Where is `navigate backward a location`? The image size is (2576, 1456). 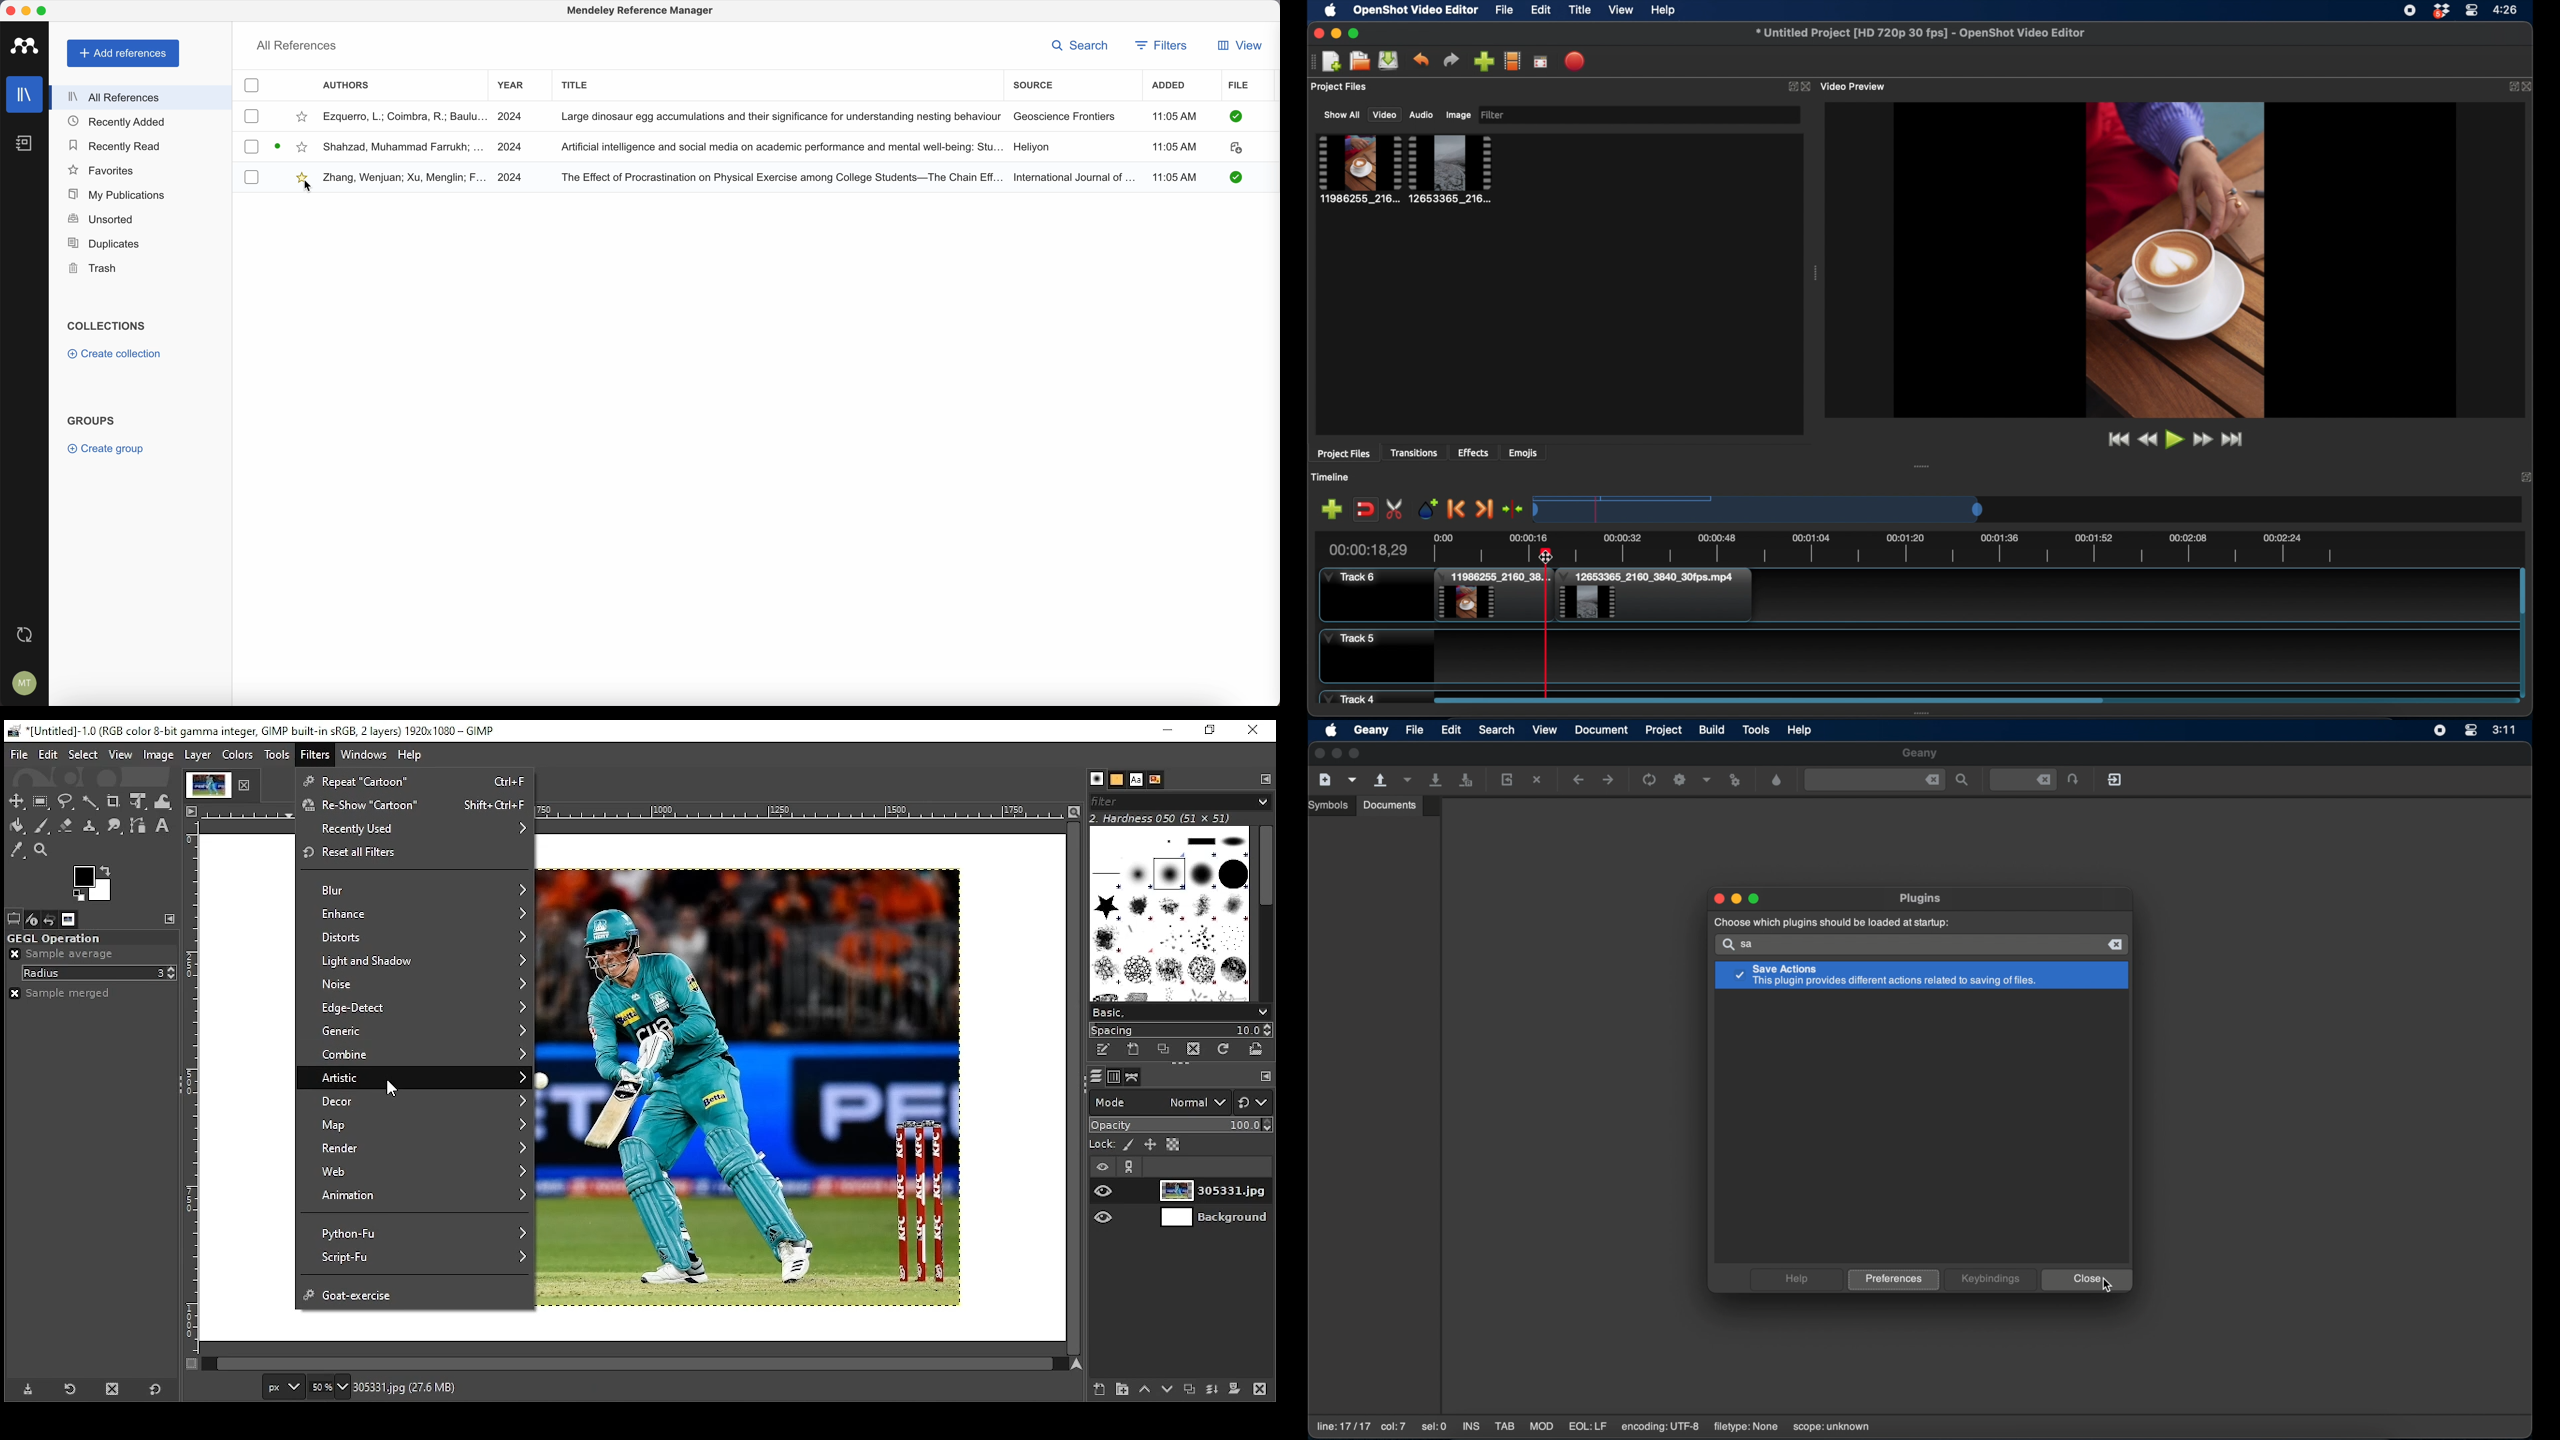 navigate backward a location is located at coordinates (1579, 781).